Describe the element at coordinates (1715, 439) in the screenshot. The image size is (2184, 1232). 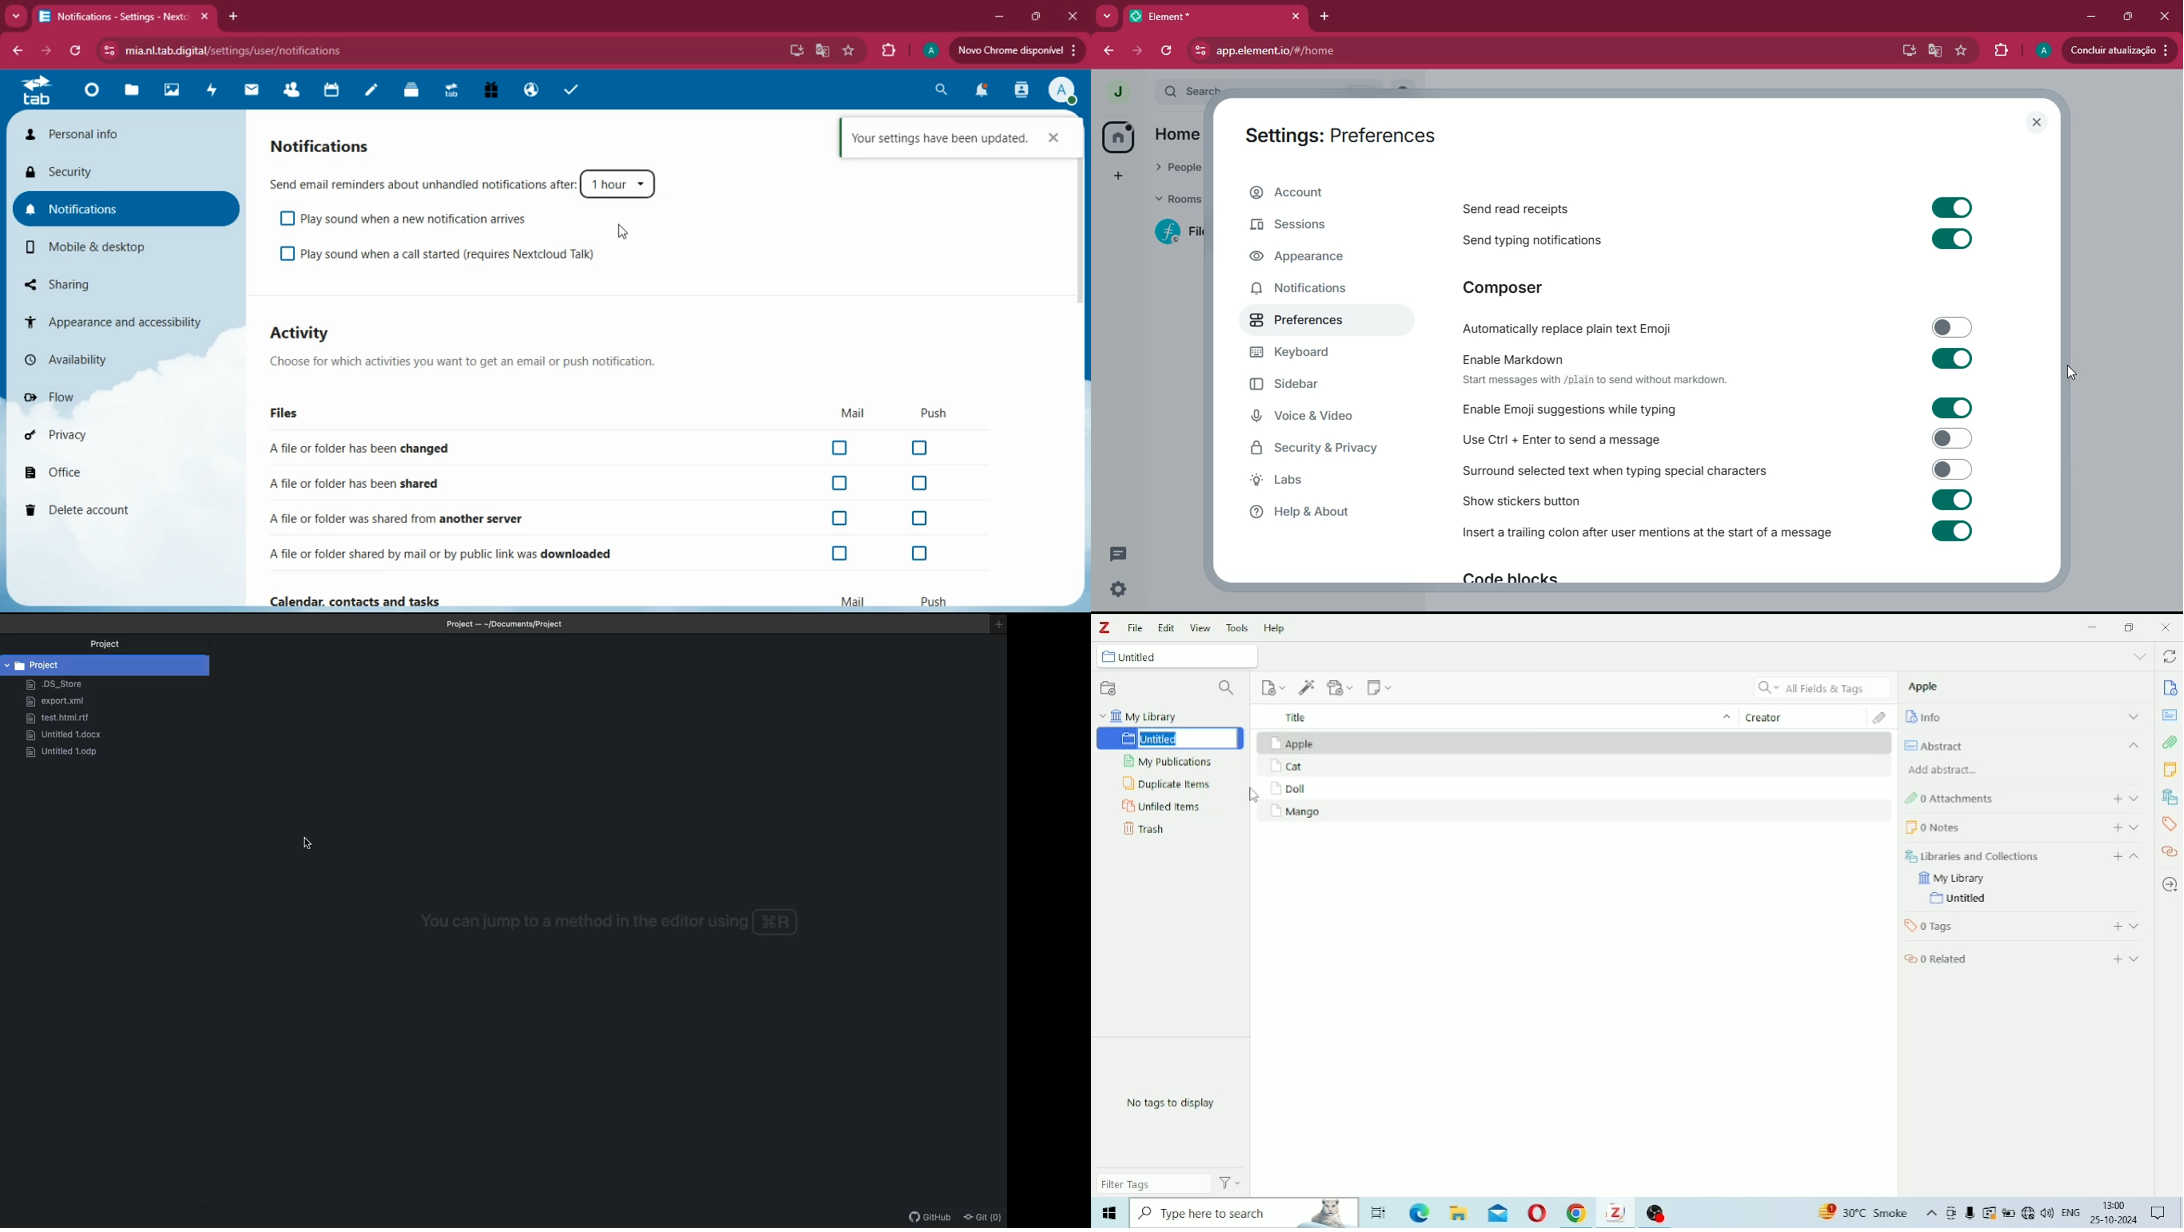
I see `Use Ctrl + Enter to send a message` at that location.